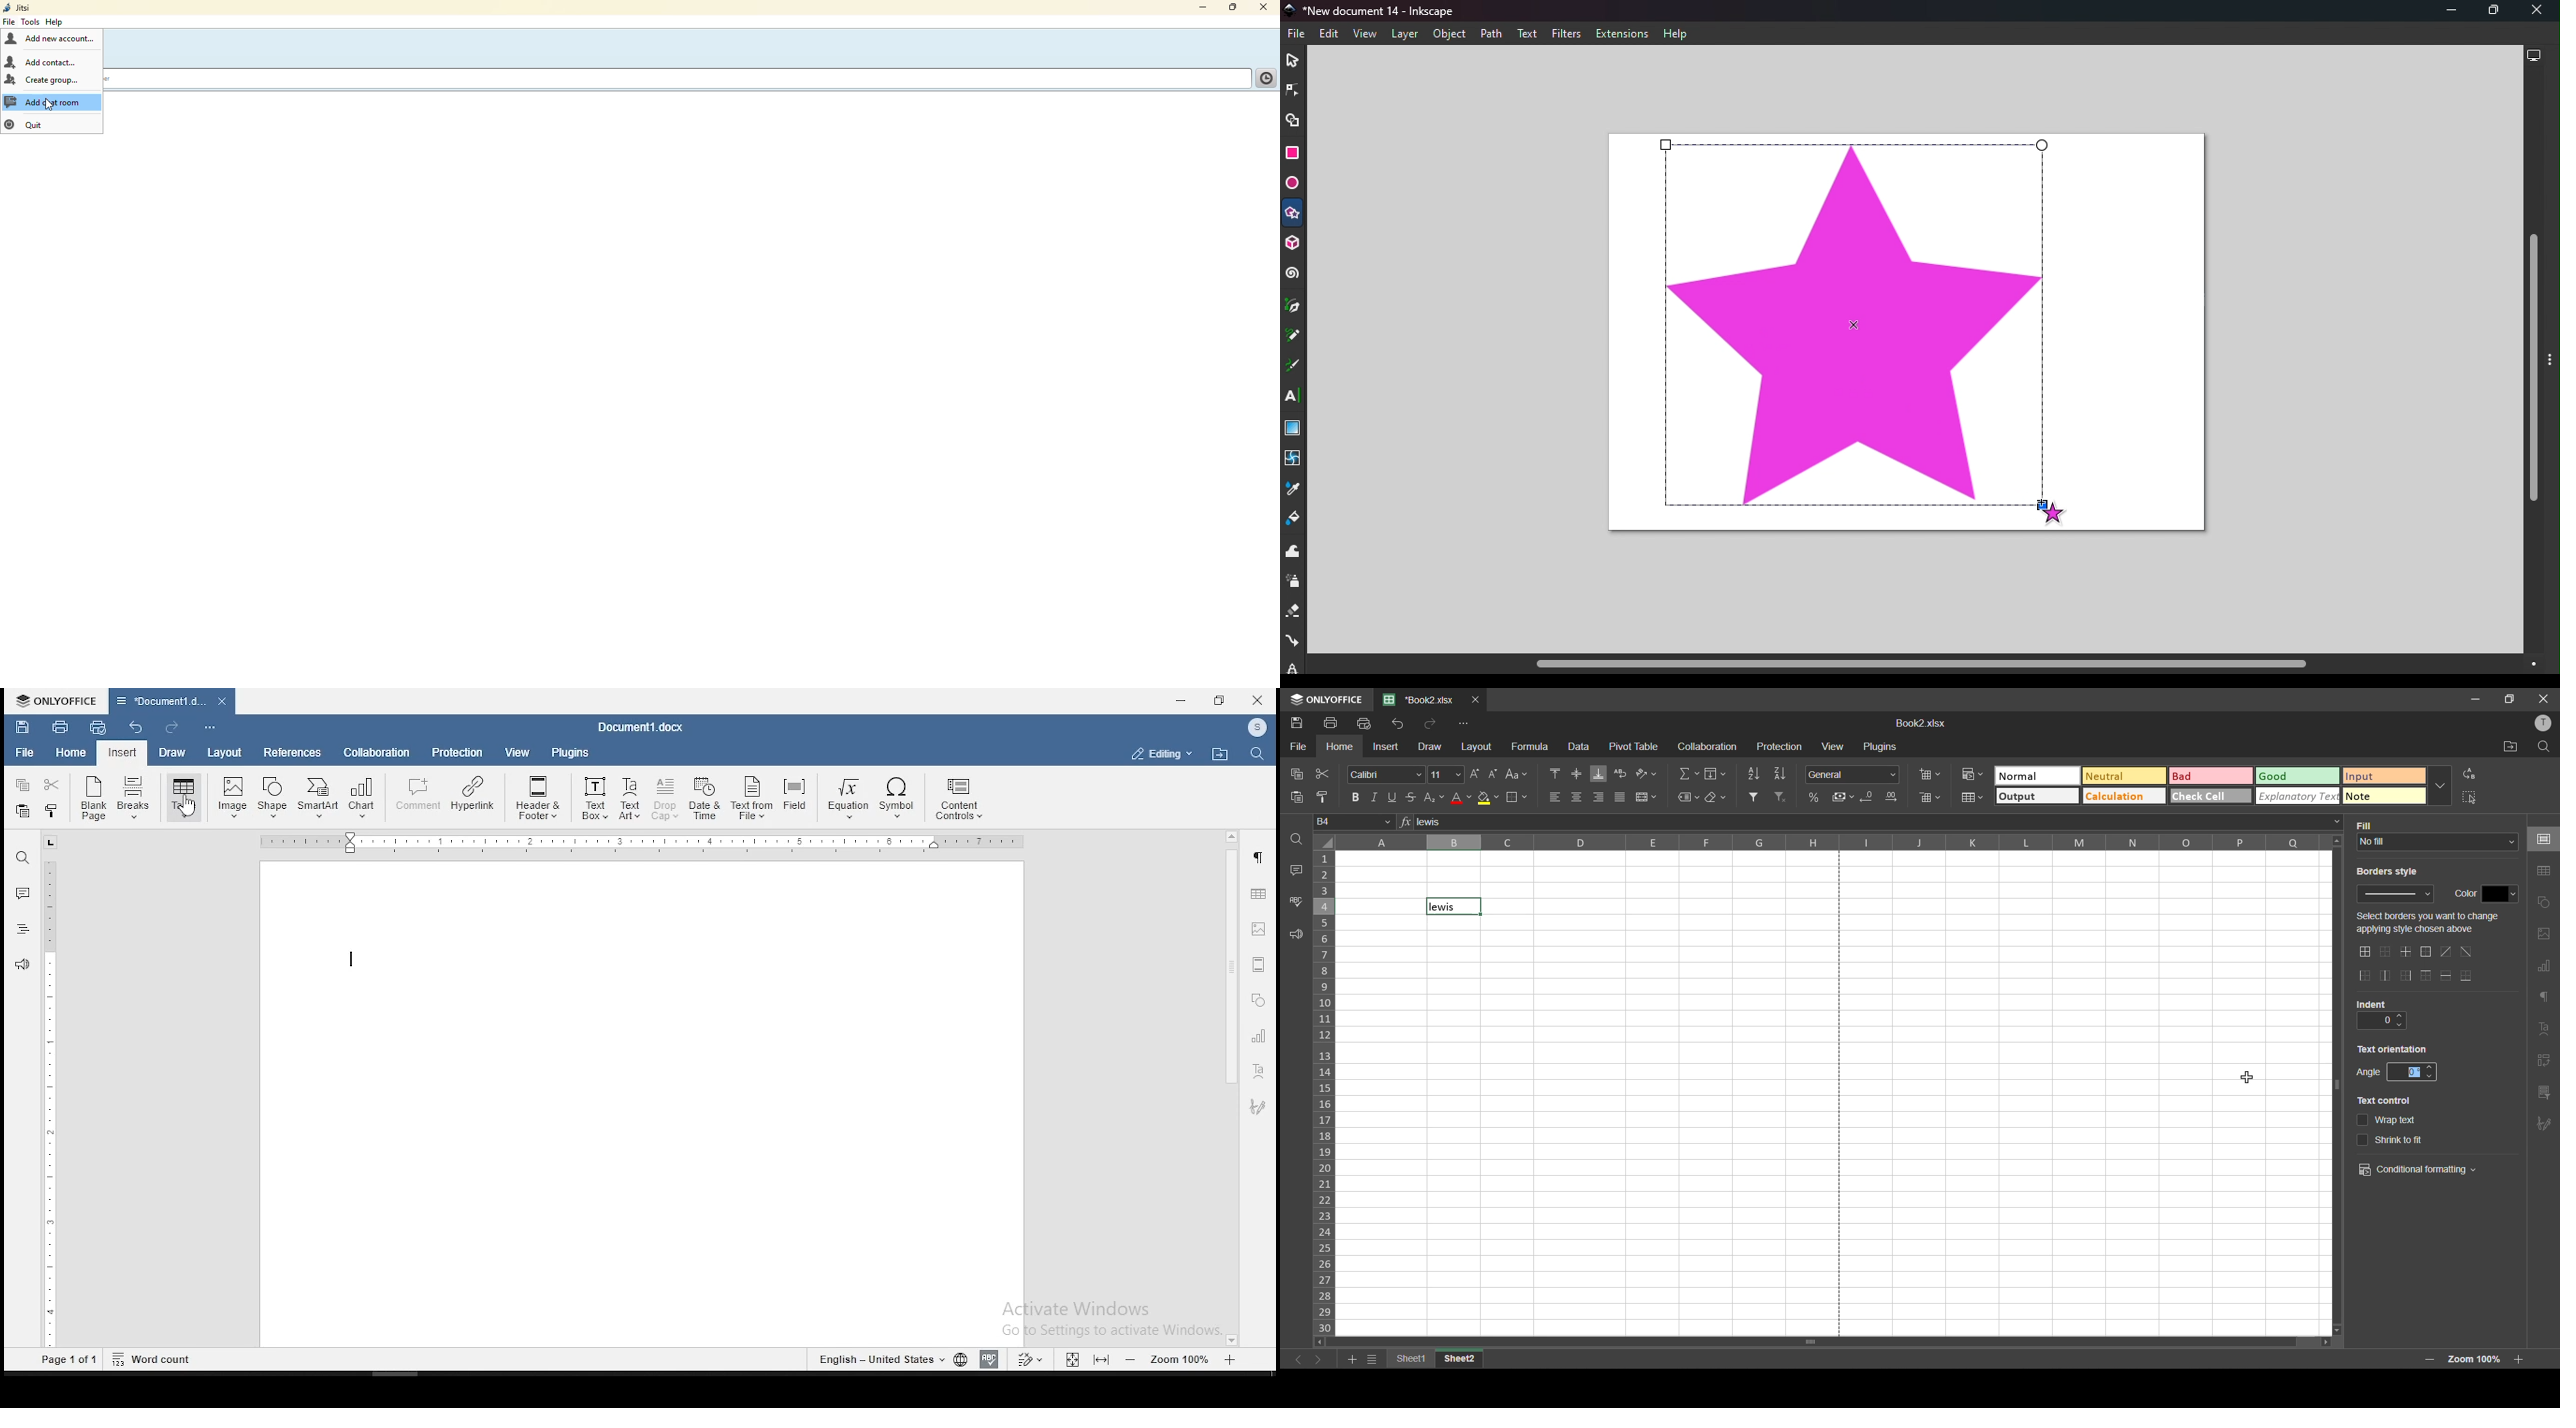 This screenshot has width=2576, height=1428. Describe the element at coordinates (33, 125) in the screenshot. I see `quit` at that location.